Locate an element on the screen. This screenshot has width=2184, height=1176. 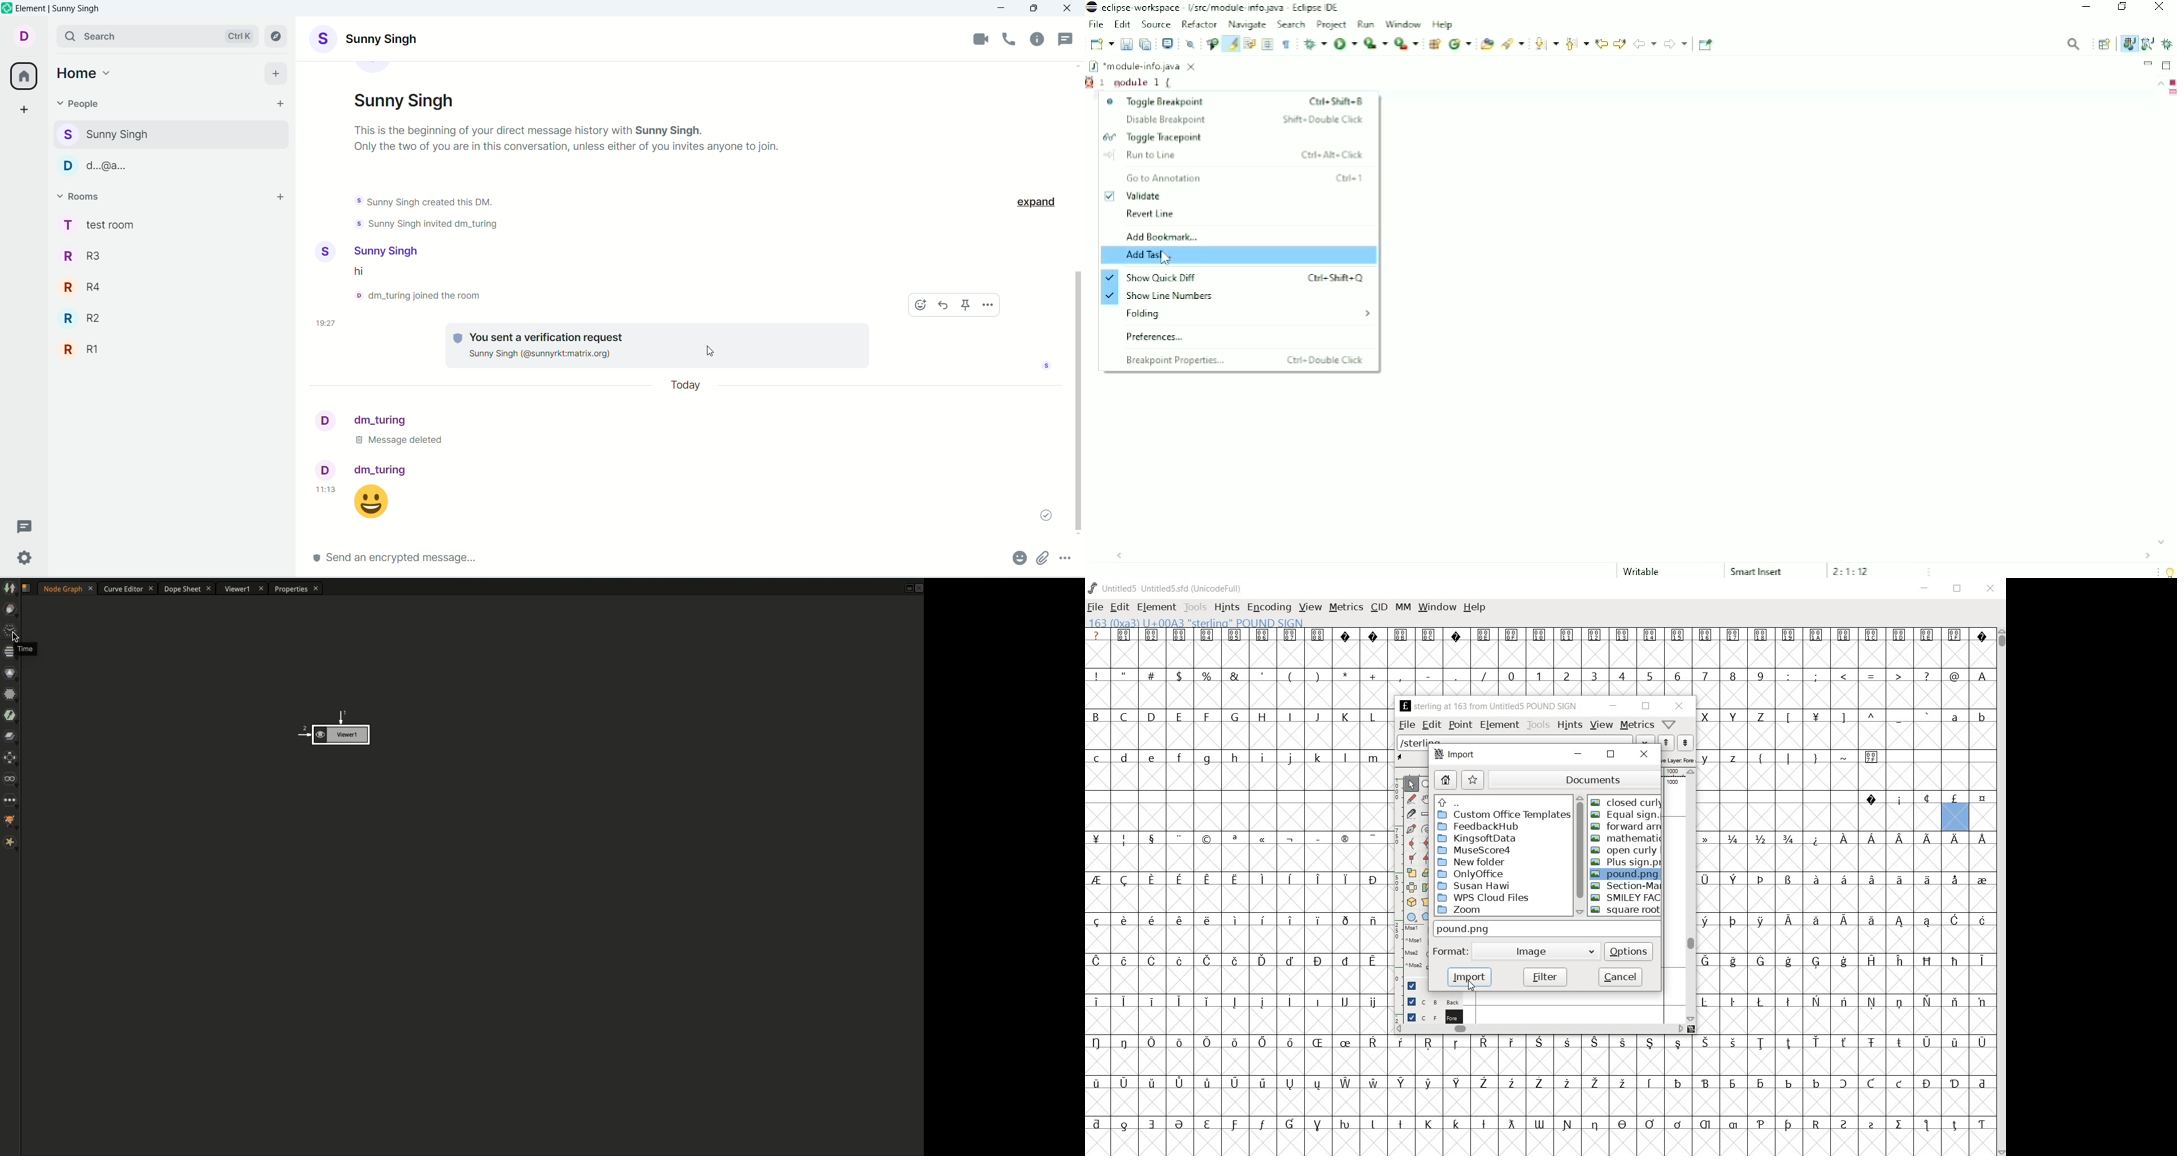
Symbol is located at coordinates (1373, 1082).